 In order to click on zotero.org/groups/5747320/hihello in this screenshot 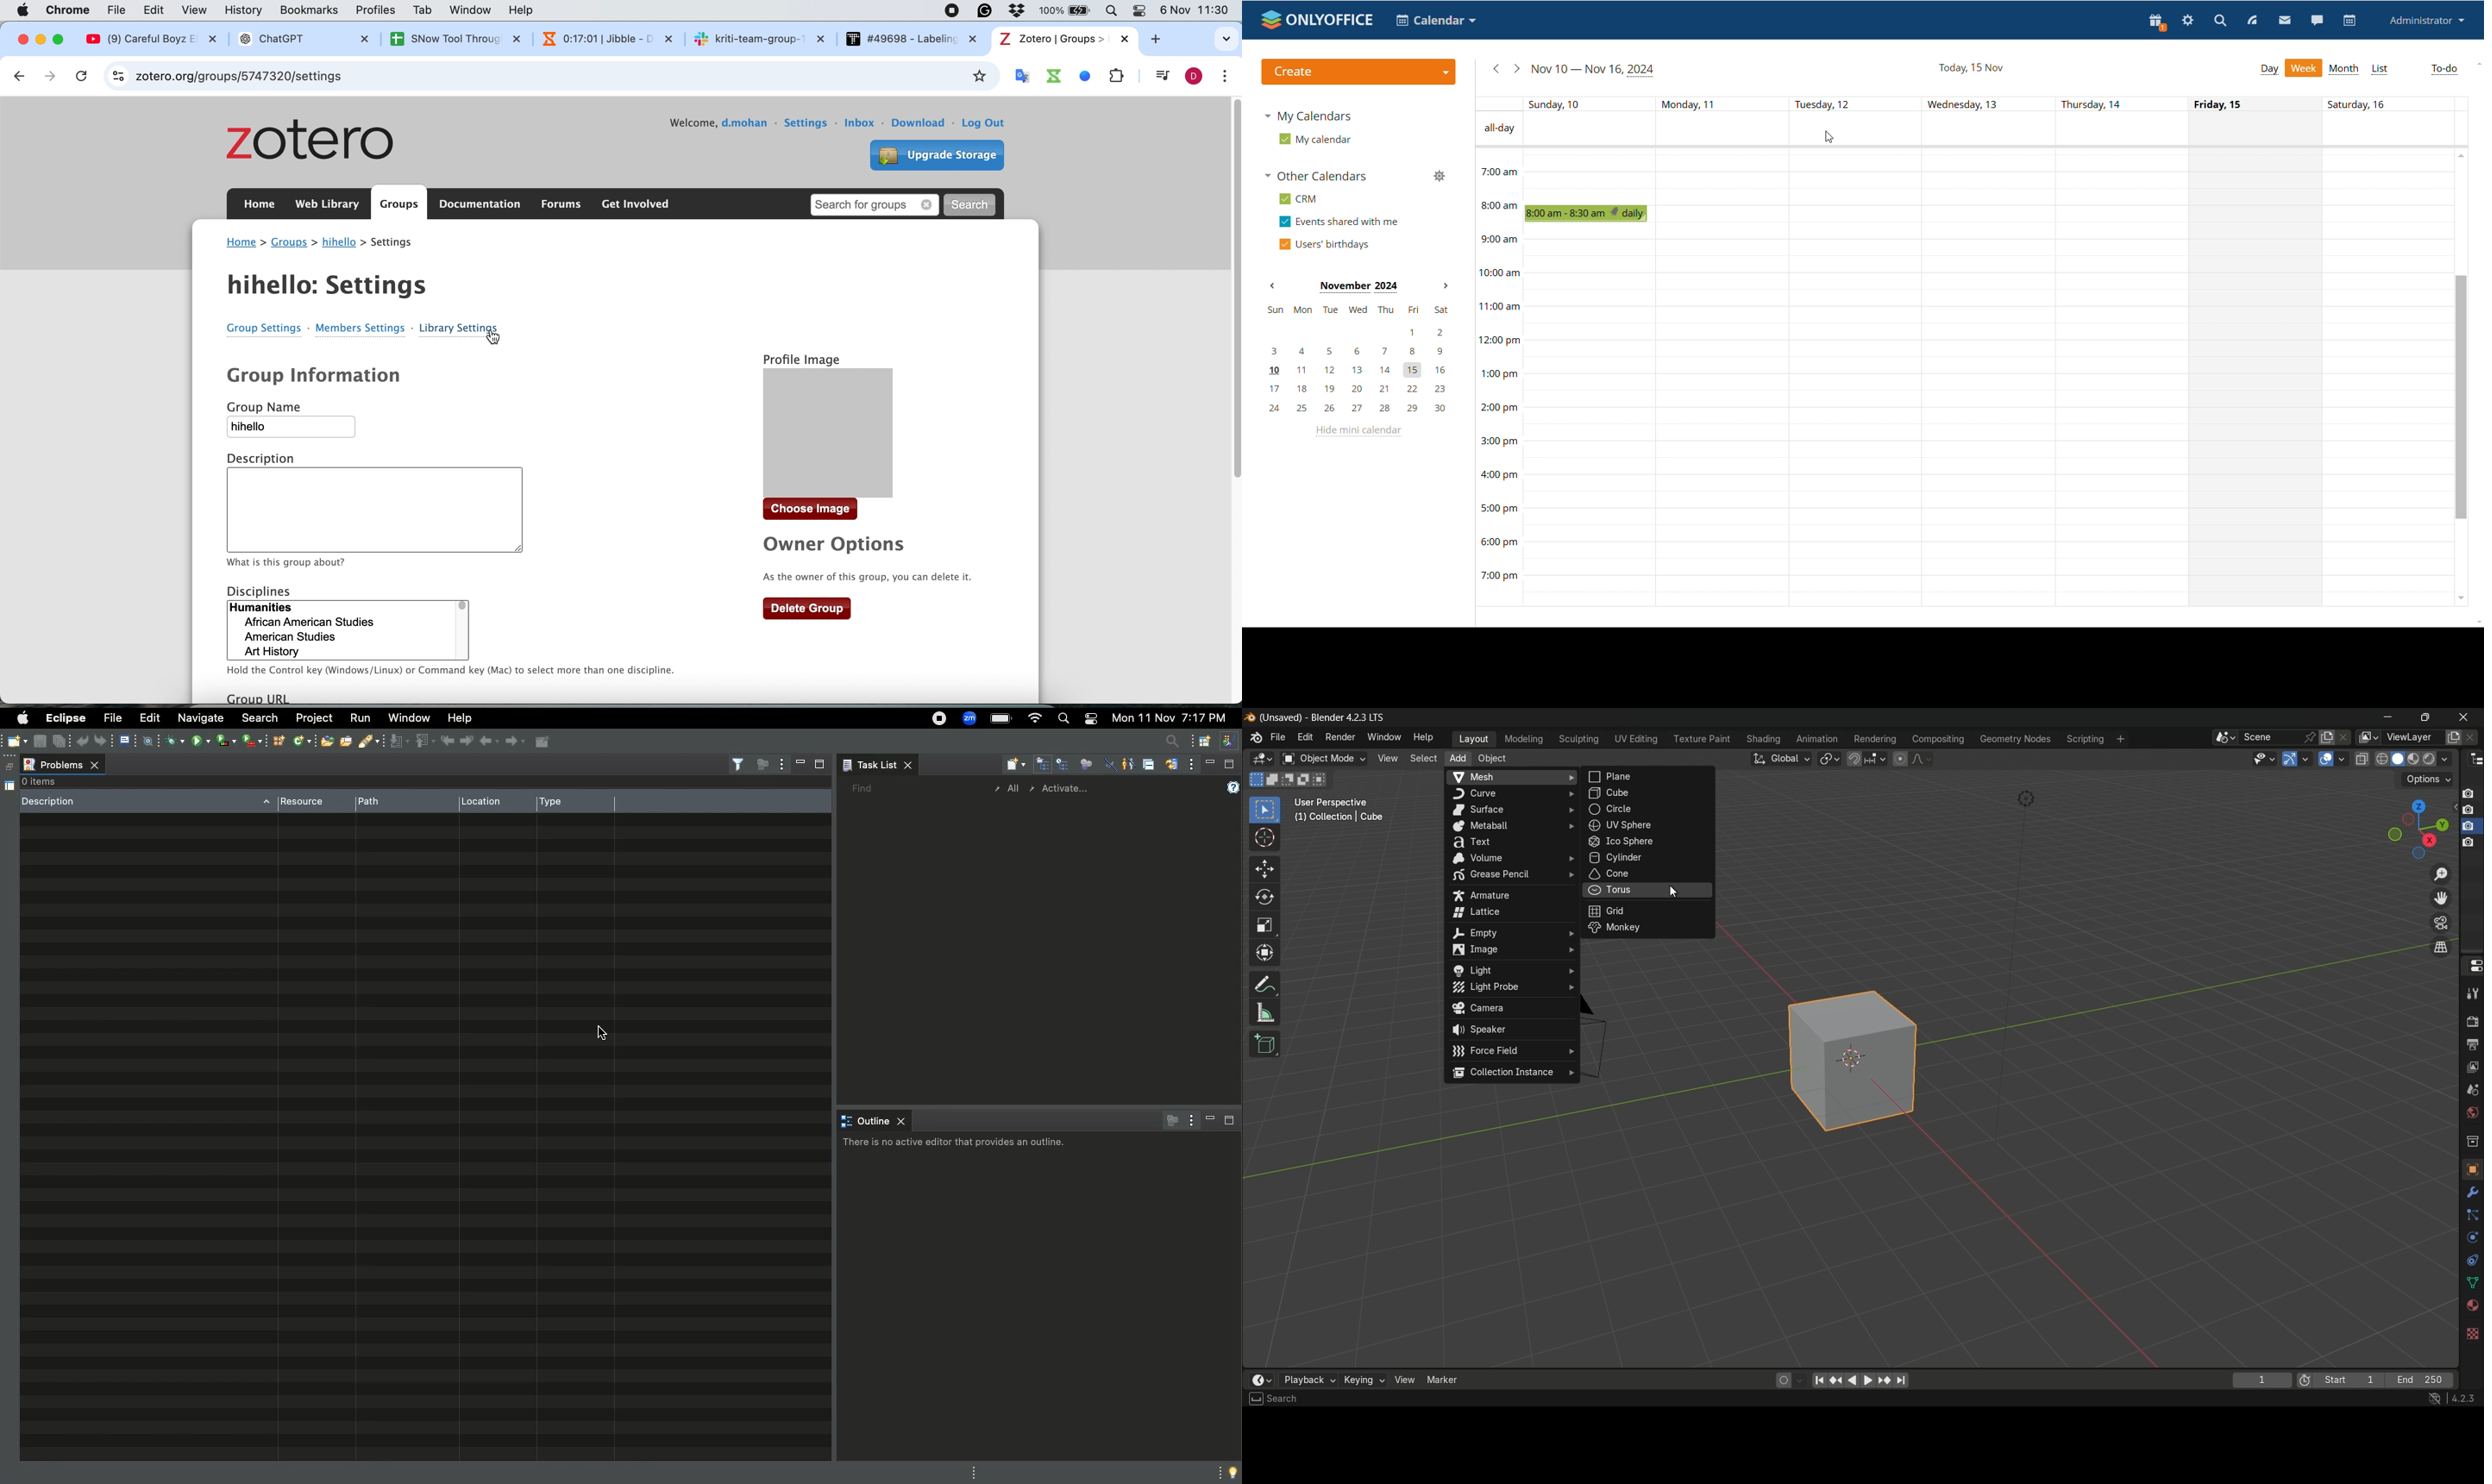, I will do `click(273, 77)`.